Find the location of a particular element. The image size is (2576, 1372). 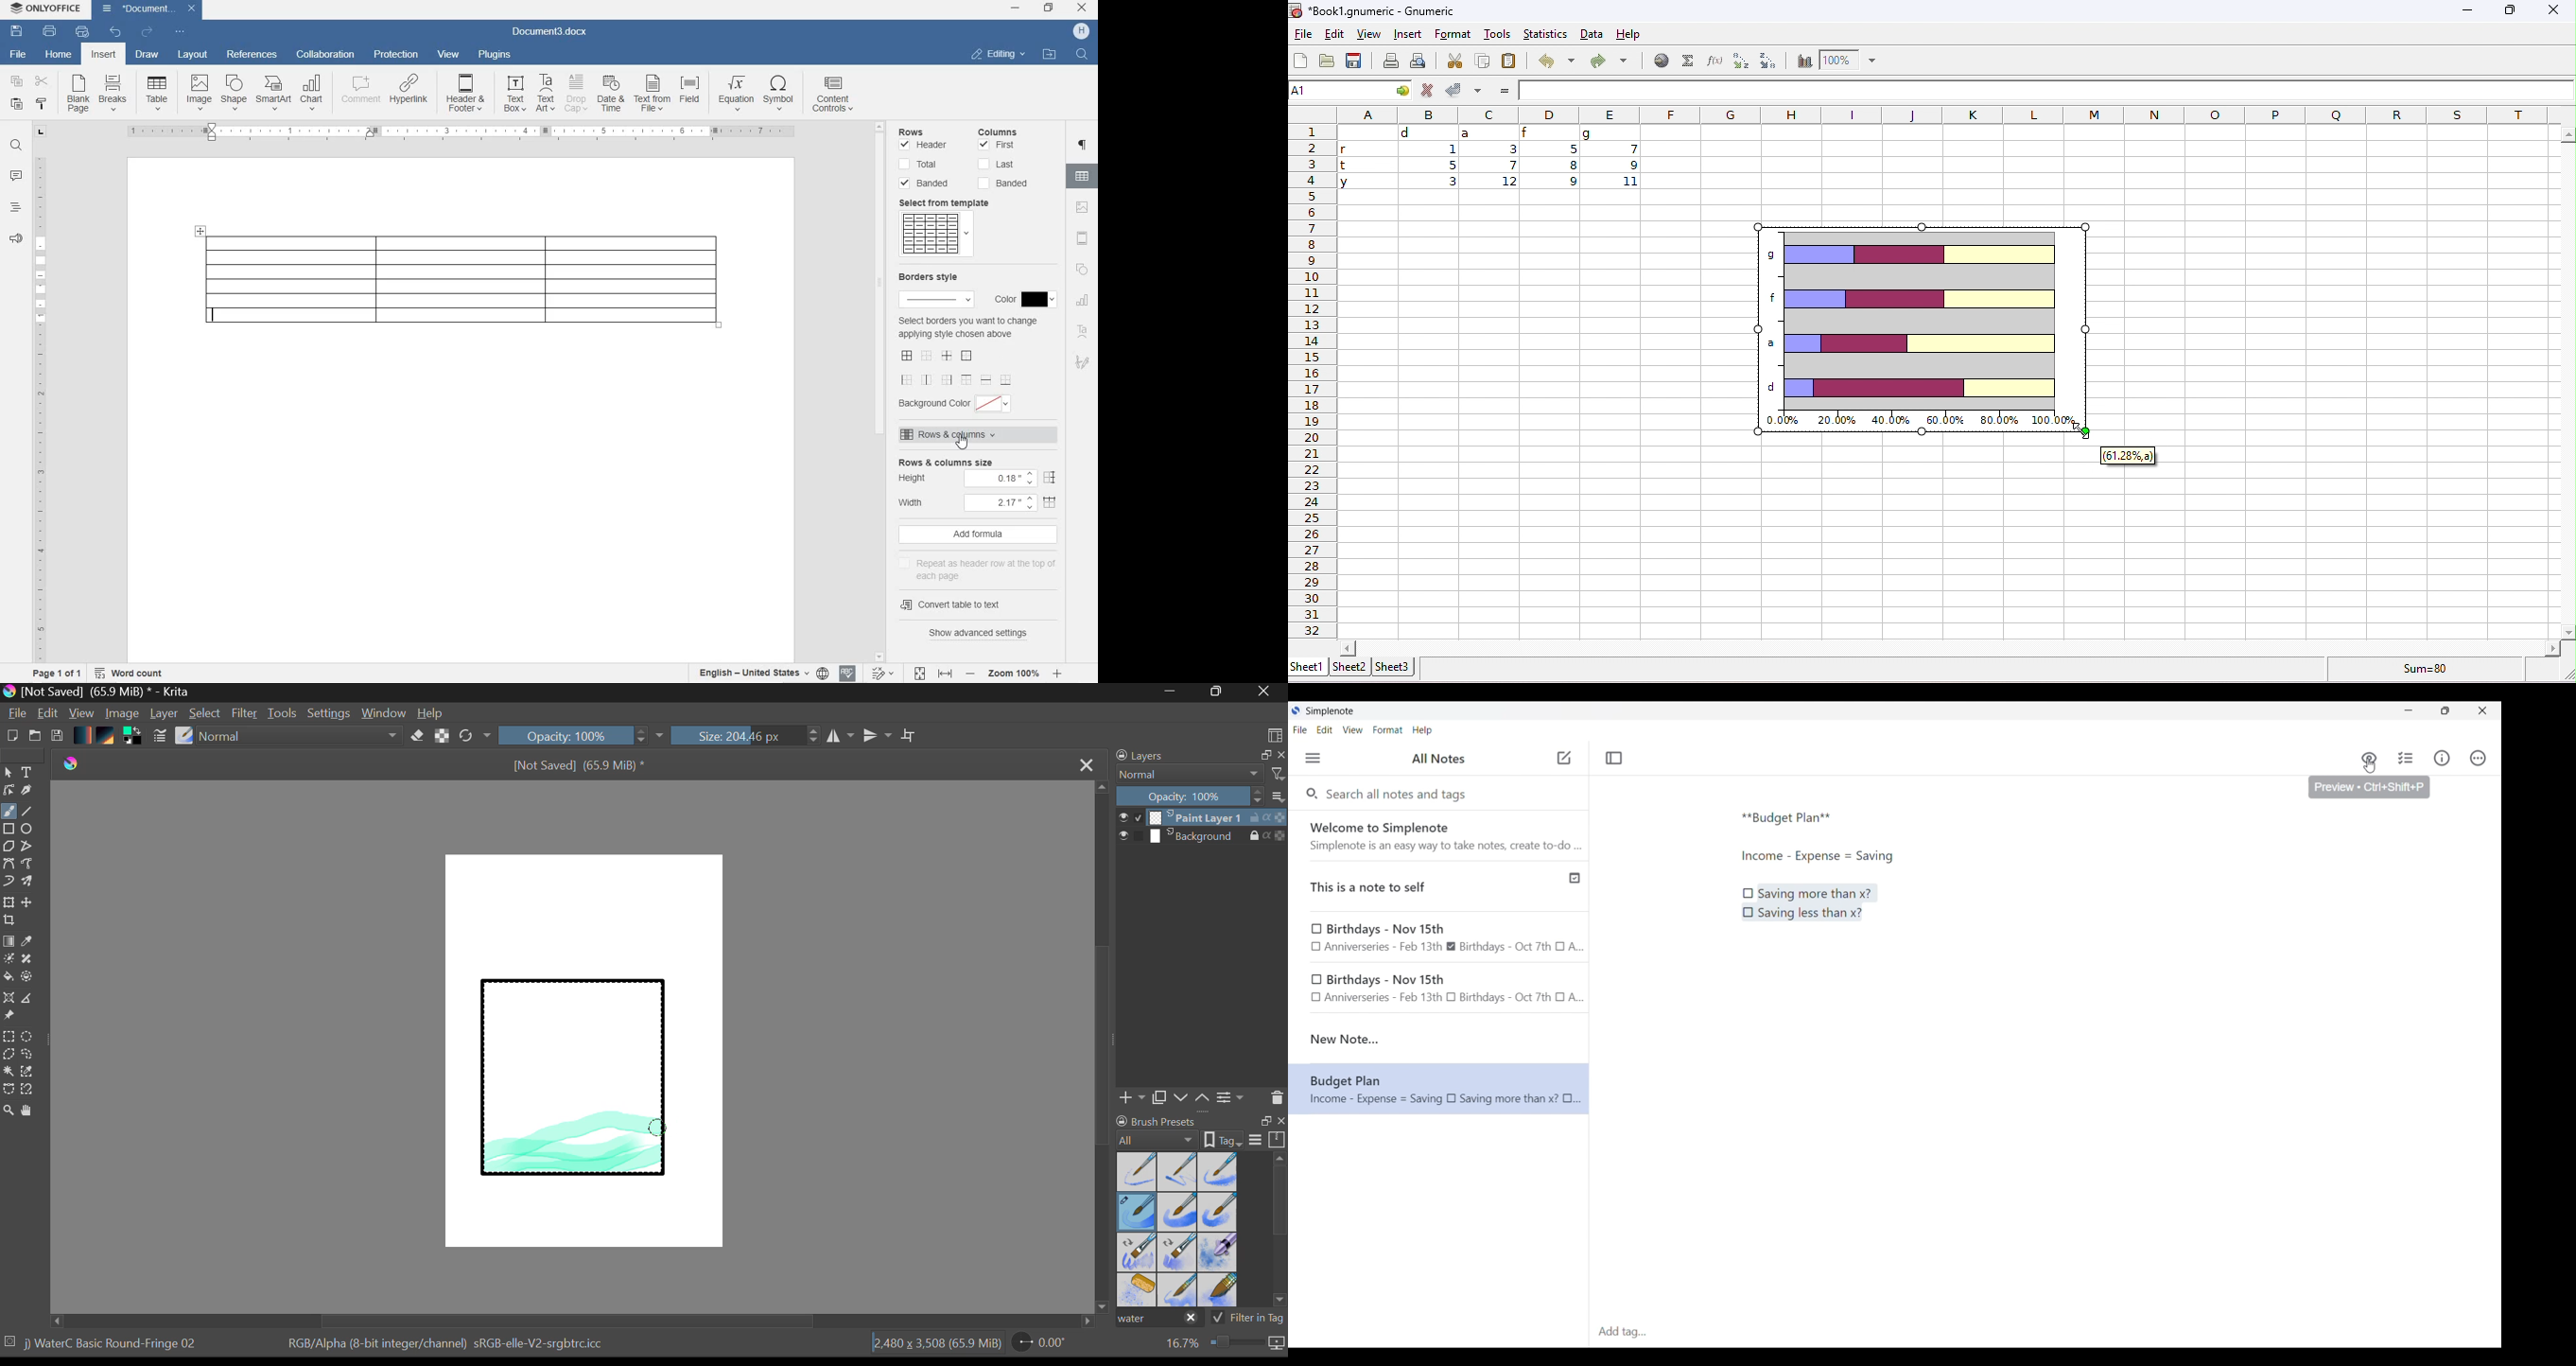

HEADINGS is located at coordinates (14, 208).